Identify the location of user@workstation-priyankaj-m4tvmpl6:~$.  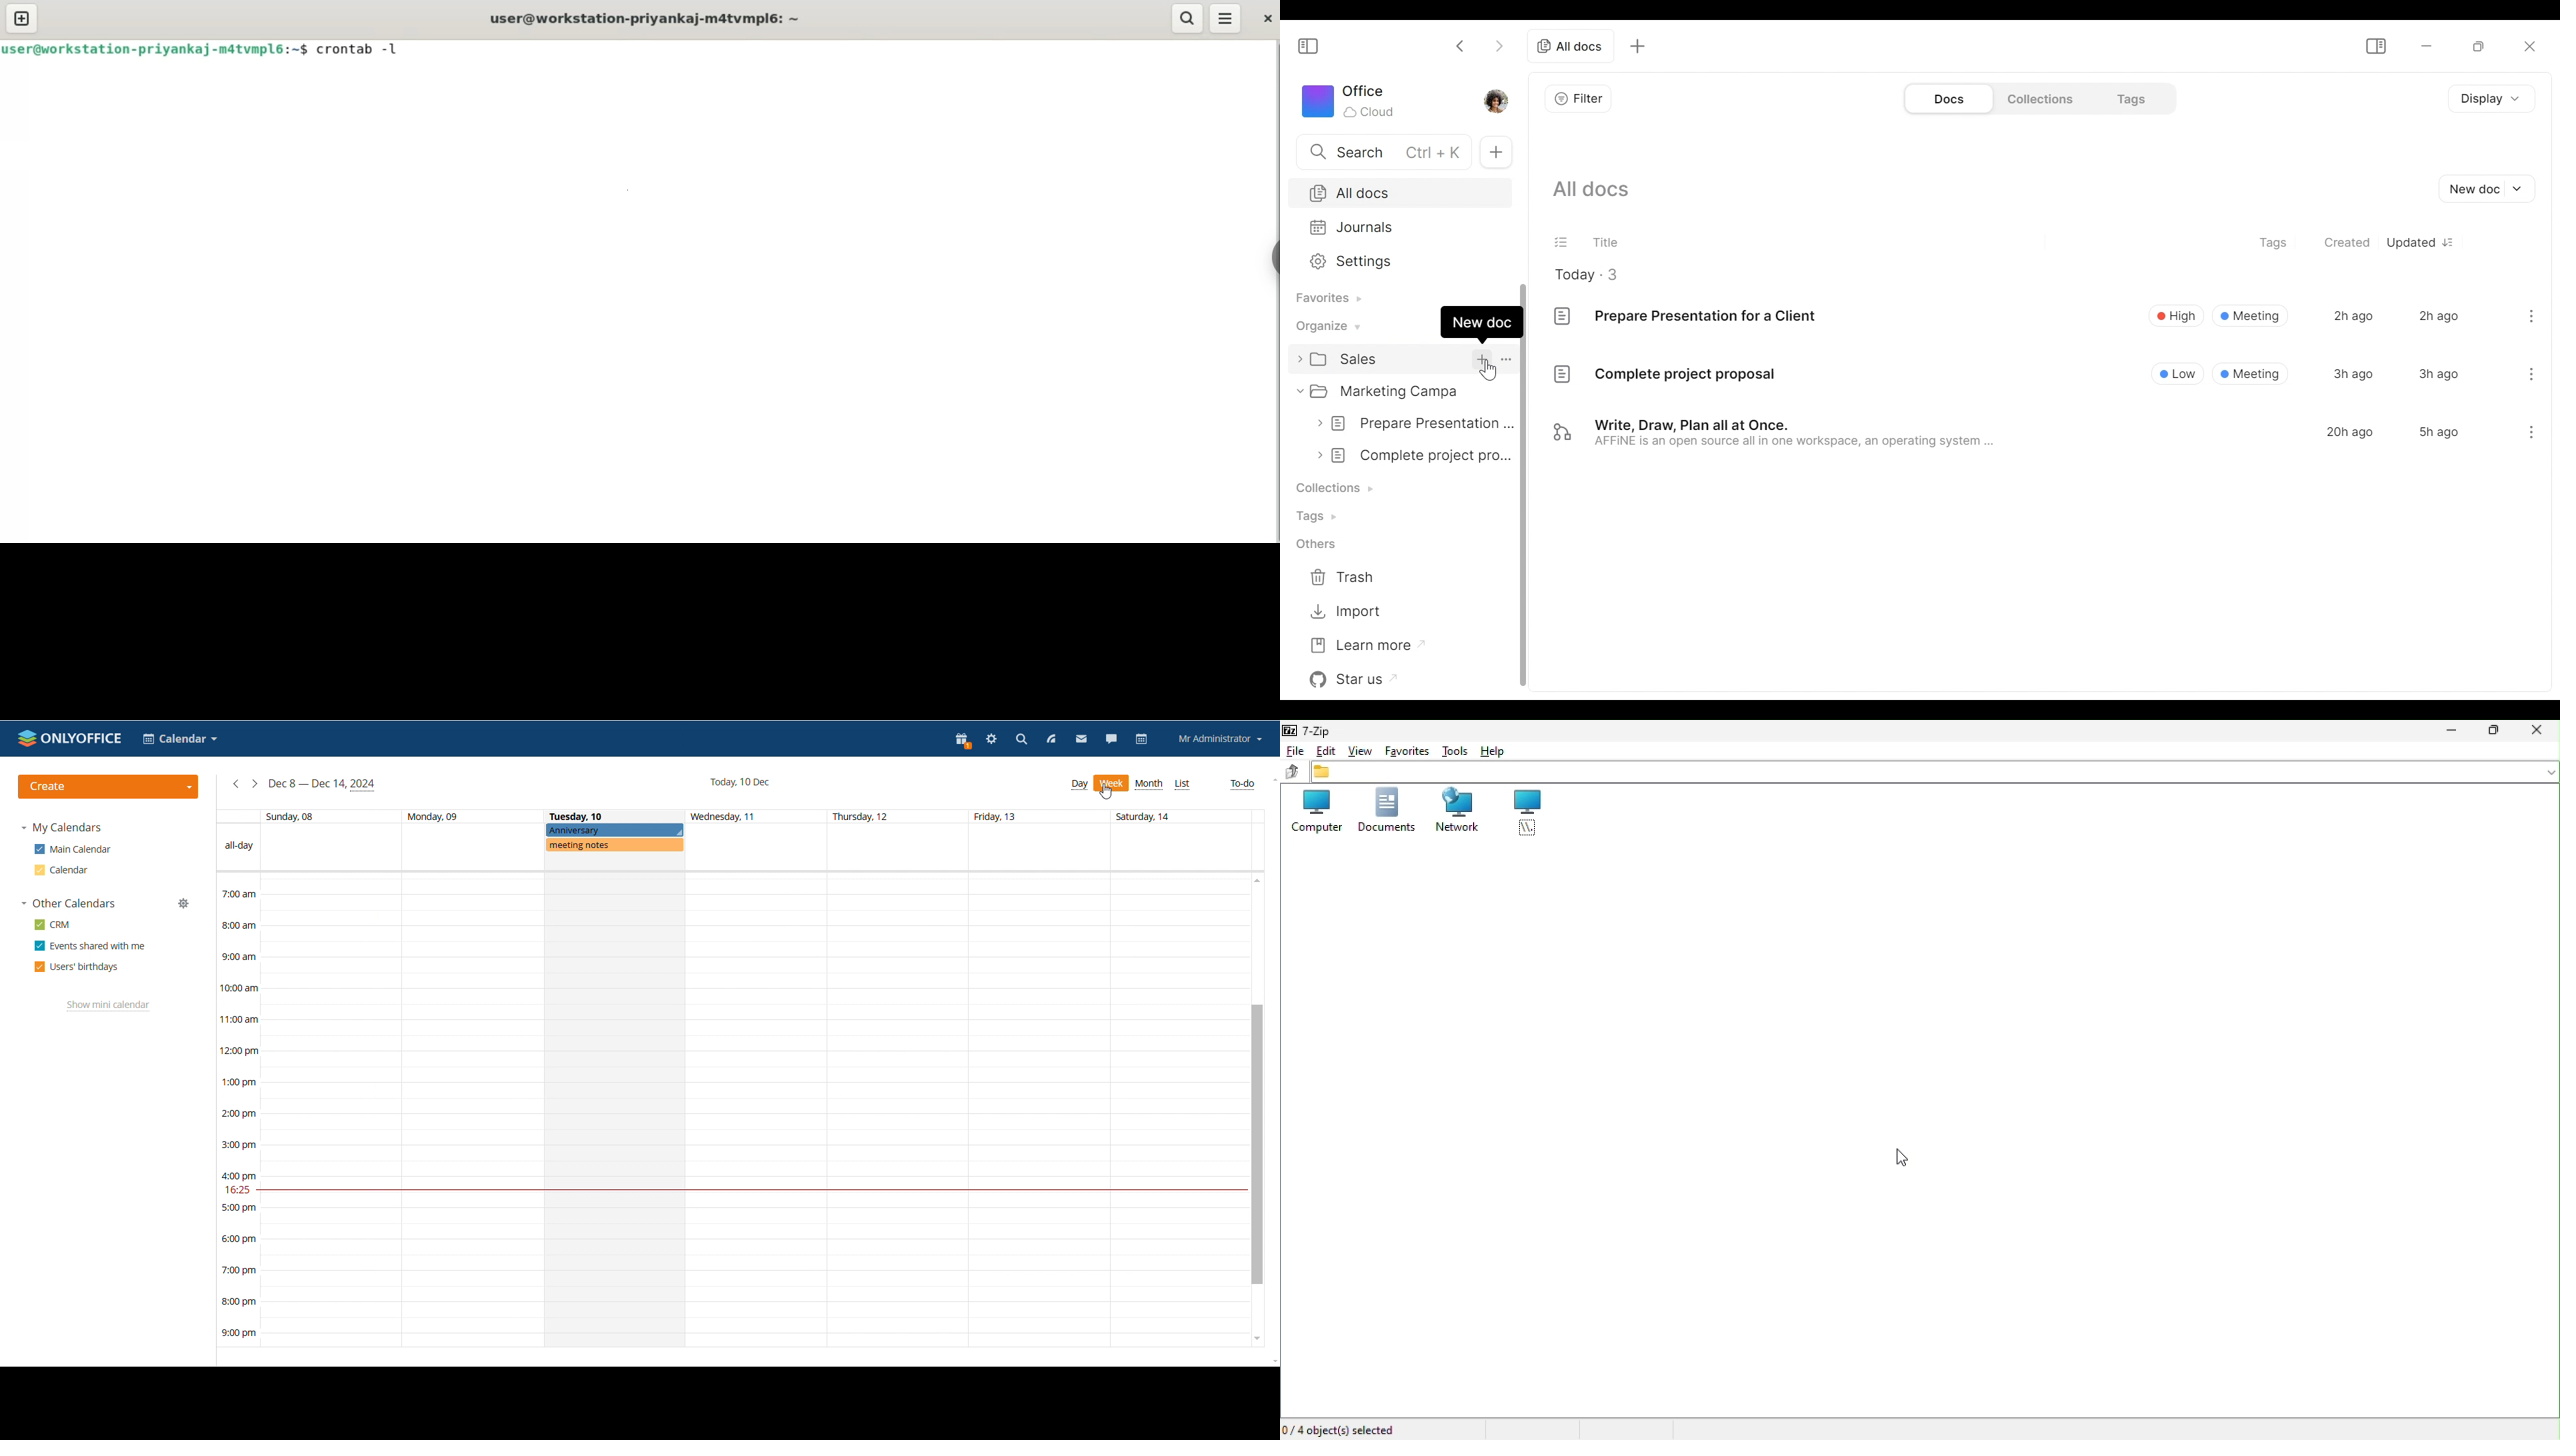
(158, 50).